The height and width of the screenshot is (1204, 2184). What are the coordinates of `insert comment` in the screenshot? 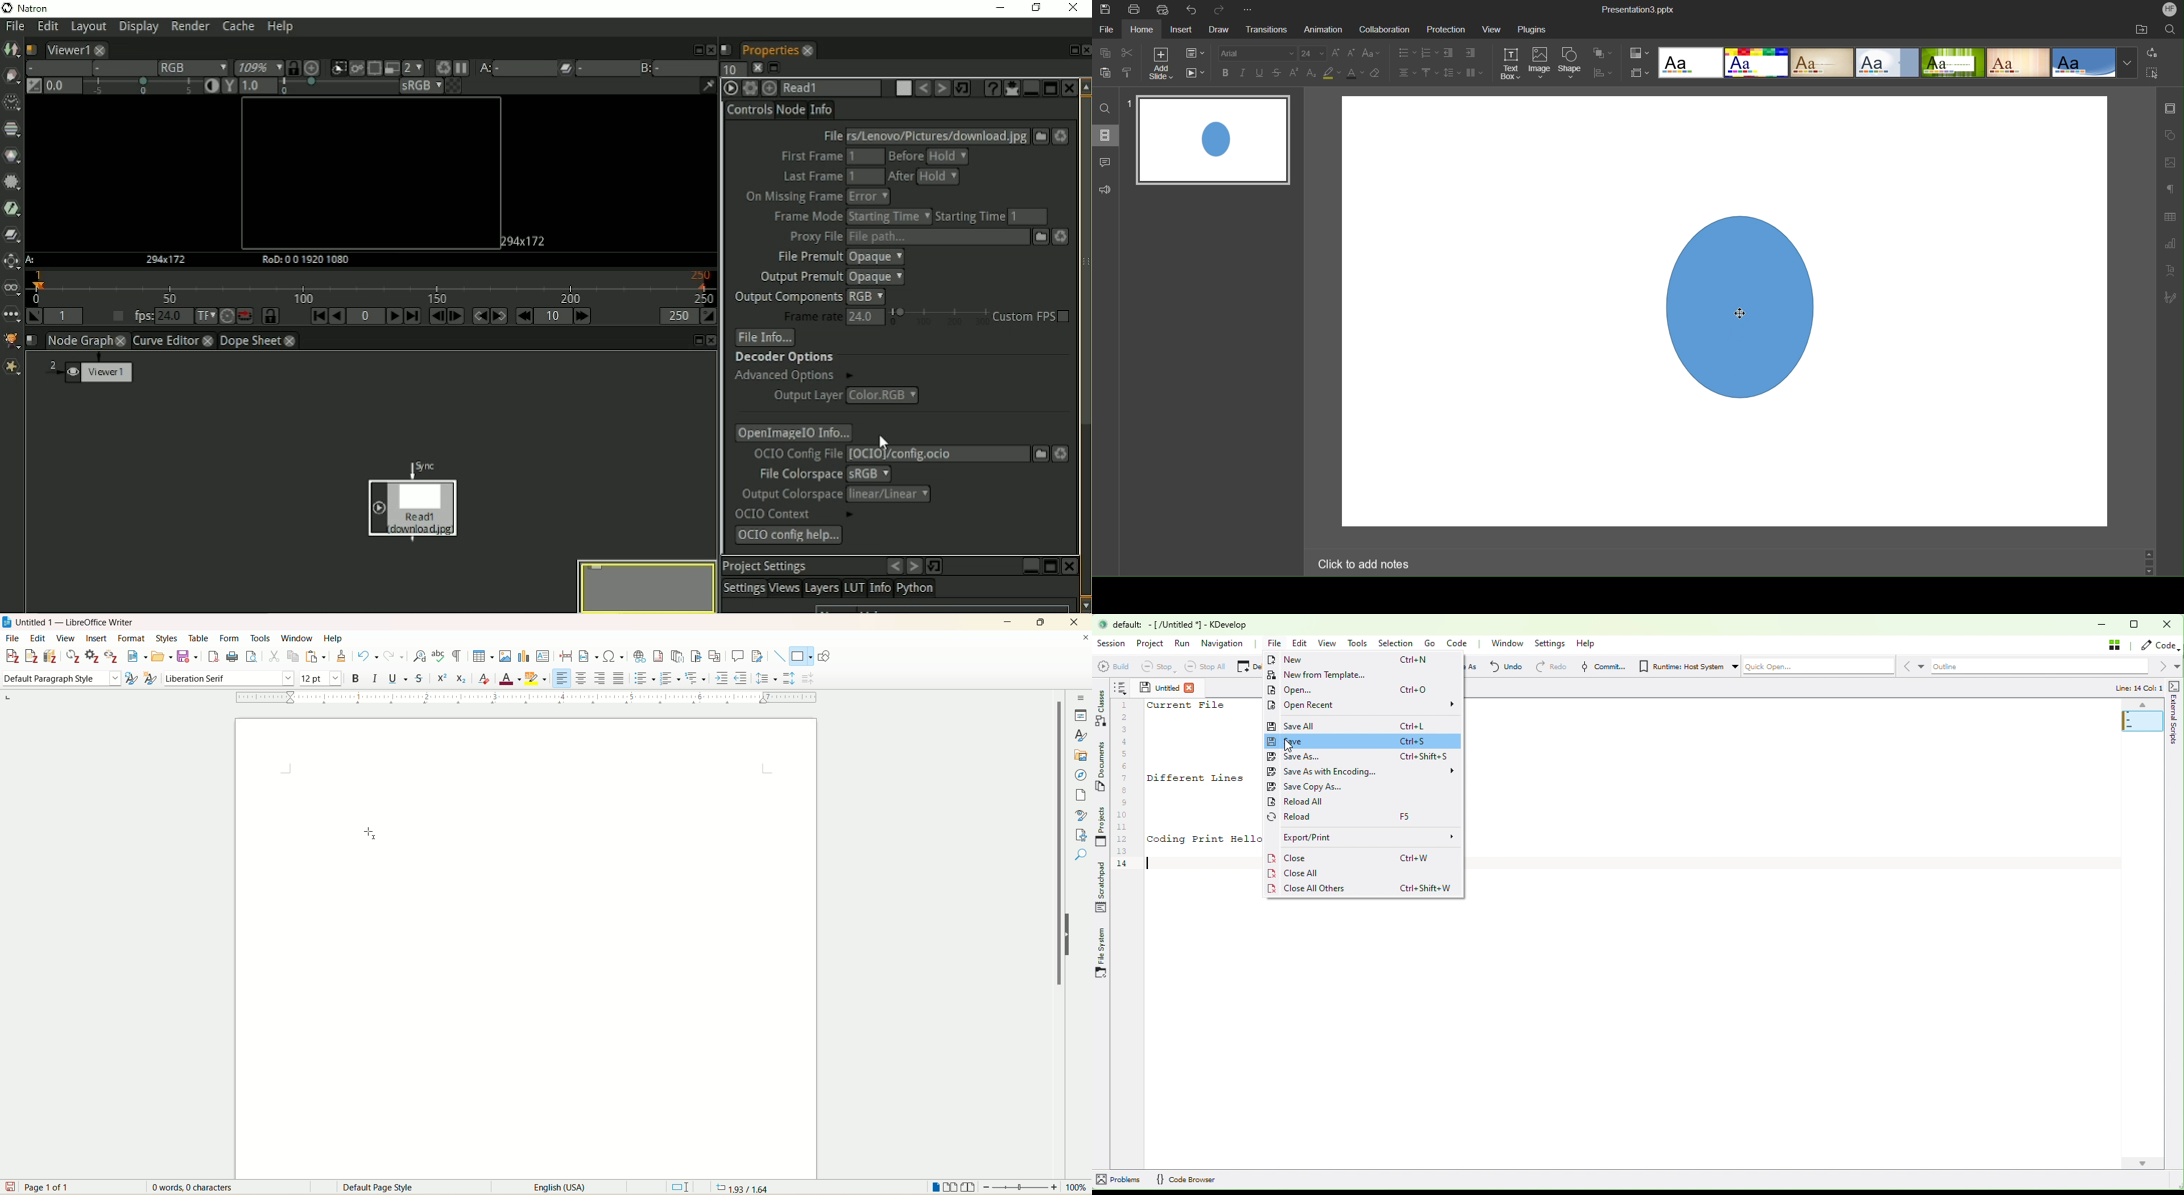 It's located at (739, 656).